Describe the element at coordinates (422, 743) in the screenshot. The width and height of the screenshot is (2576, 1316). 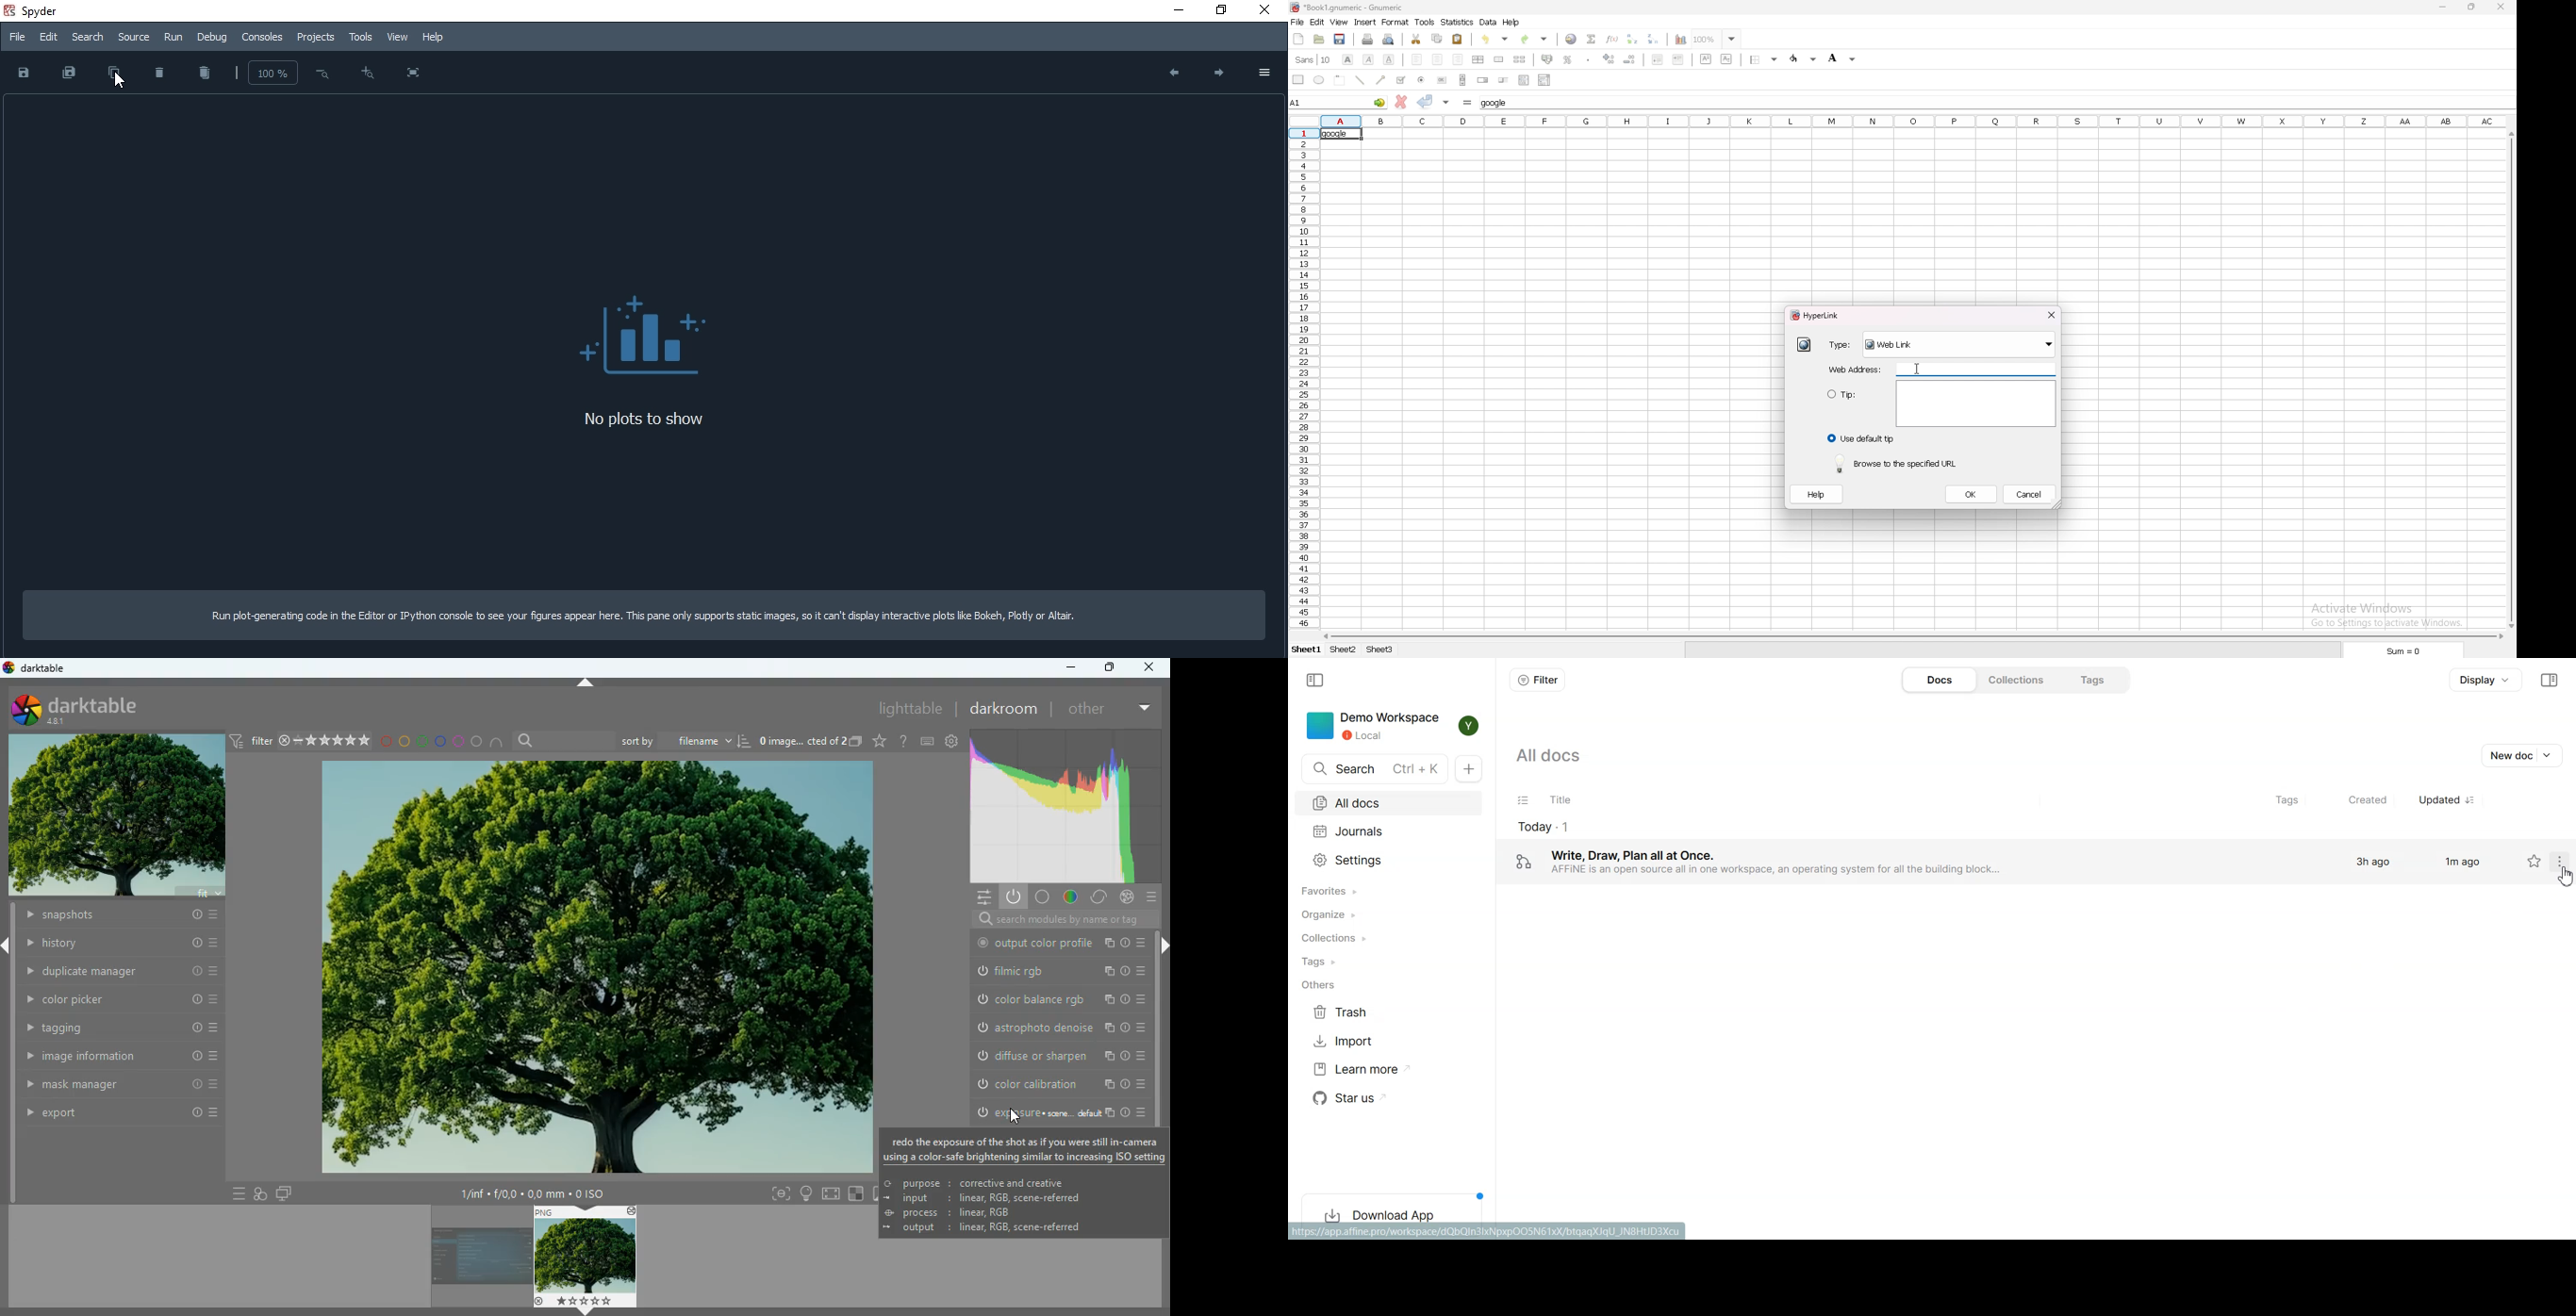
I see `green` at that location.